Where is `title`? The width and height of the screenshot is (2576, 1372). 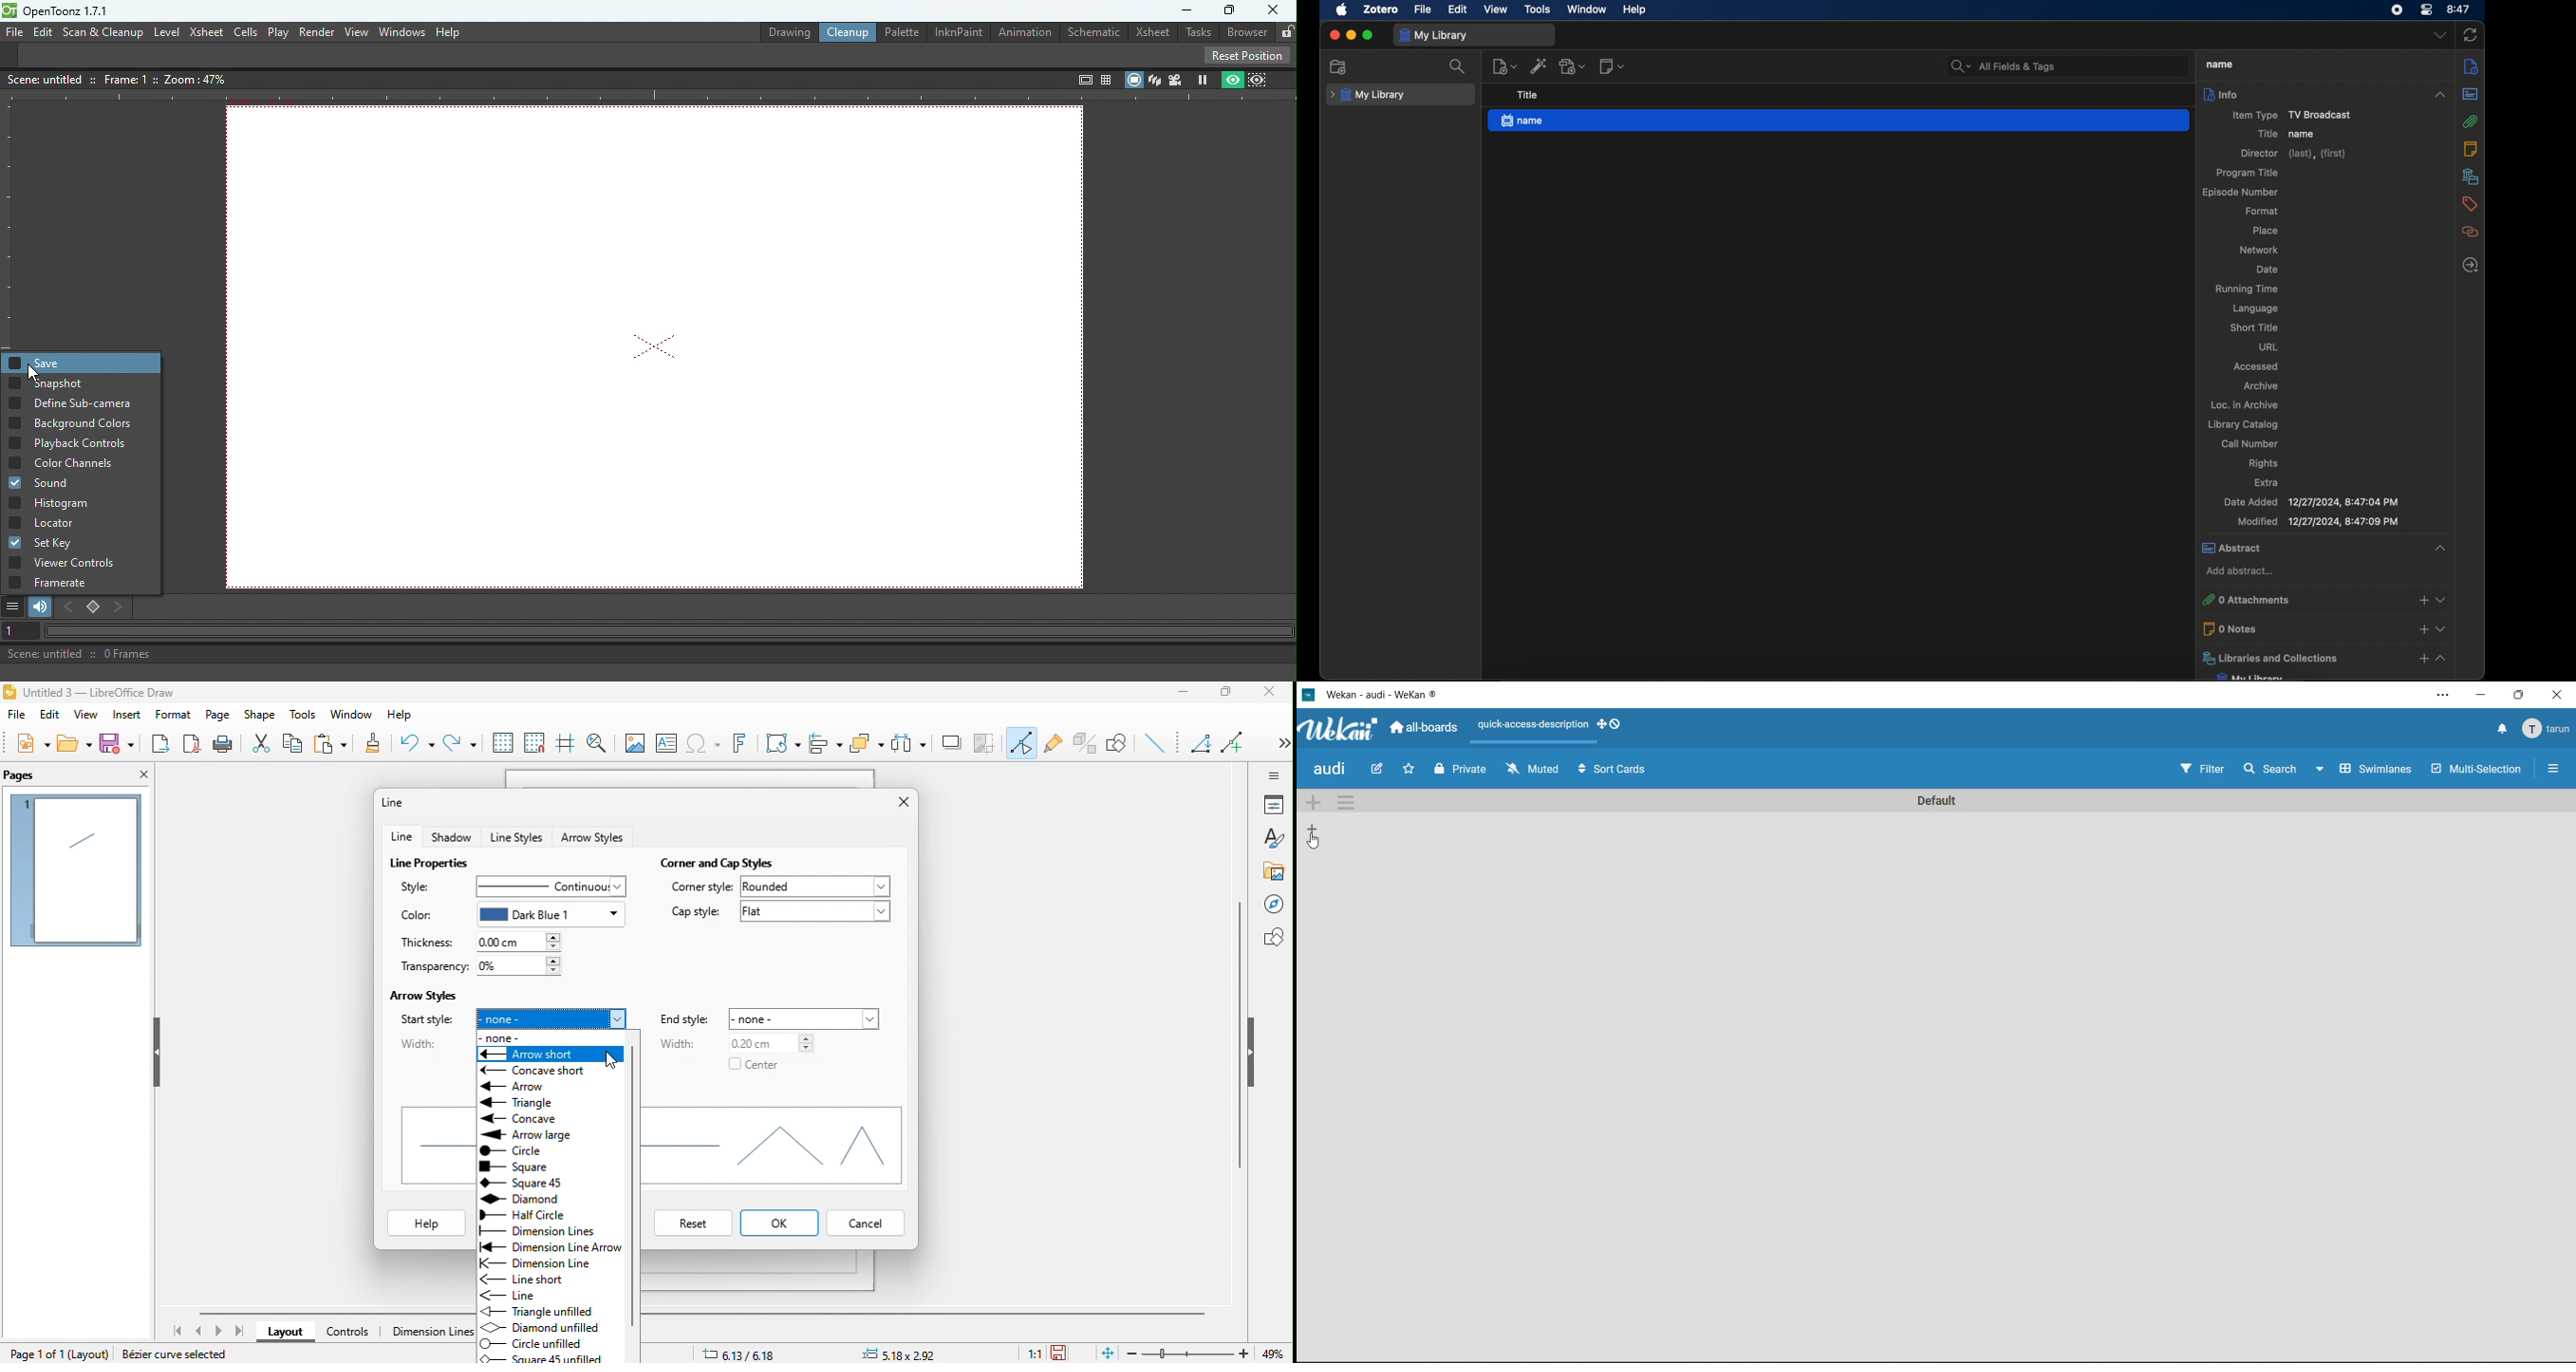
title is located at coordinates (1528, 95).